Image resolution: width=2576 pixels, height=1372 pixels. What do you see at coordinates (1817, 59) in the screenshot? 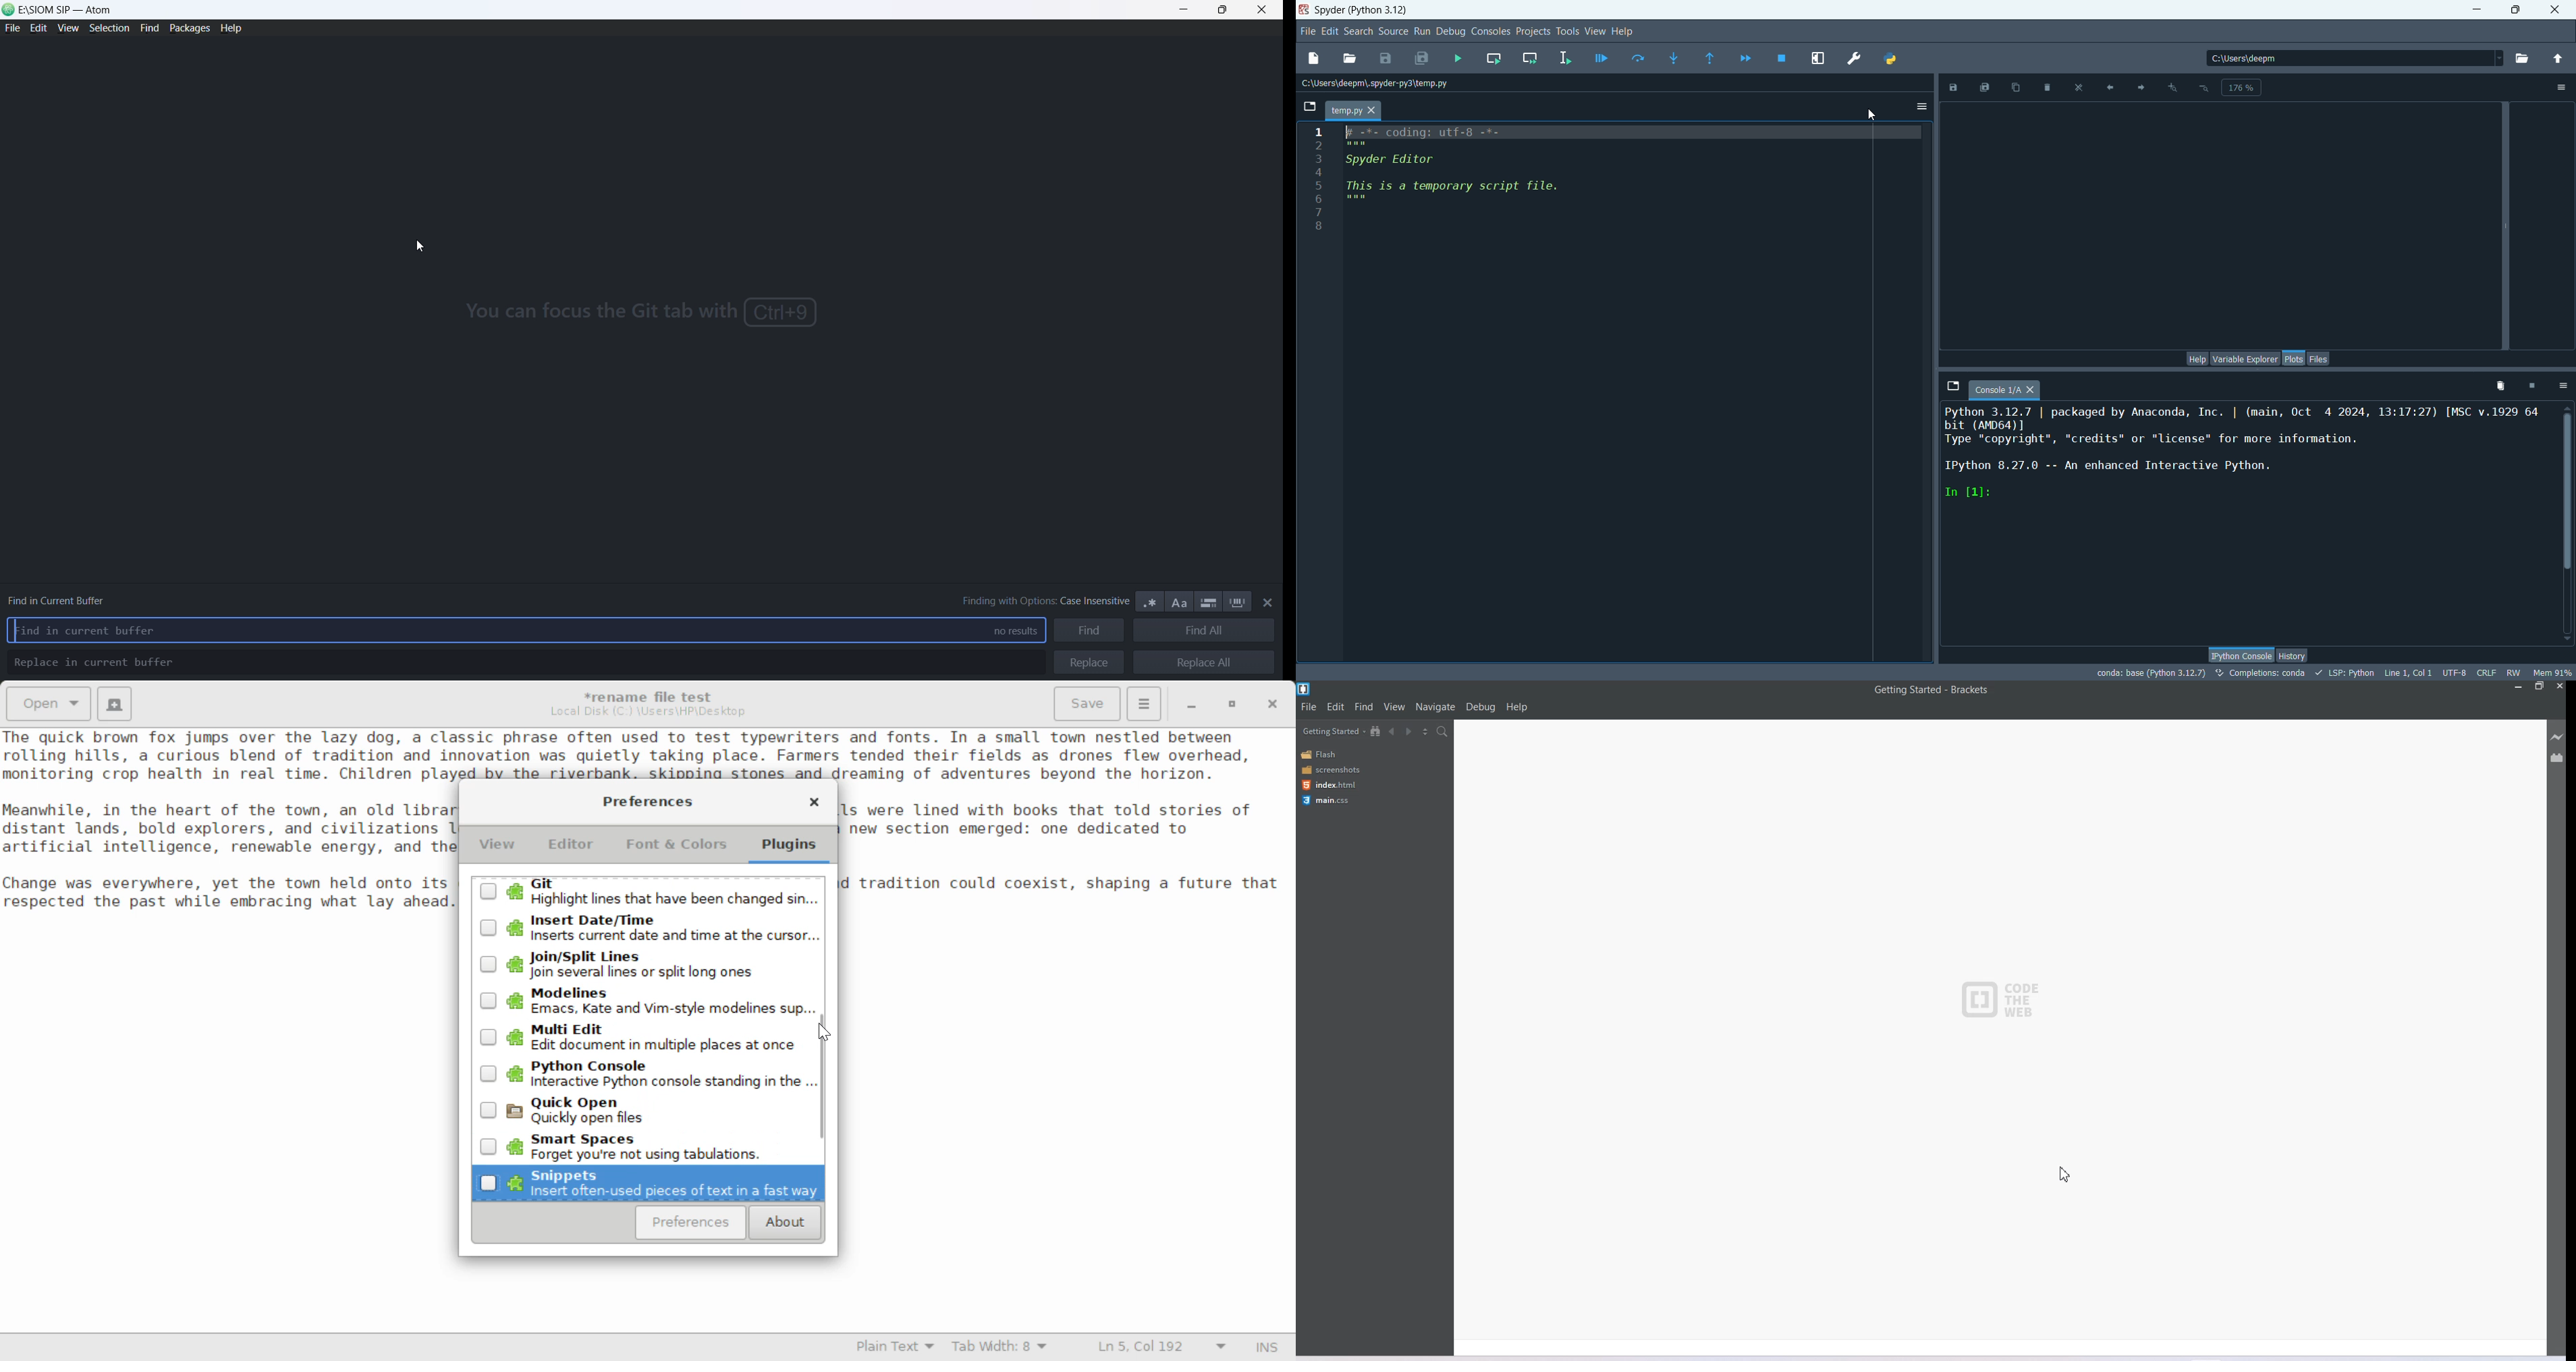
I see `maximize current pane` at bounding box center [1817, 59].